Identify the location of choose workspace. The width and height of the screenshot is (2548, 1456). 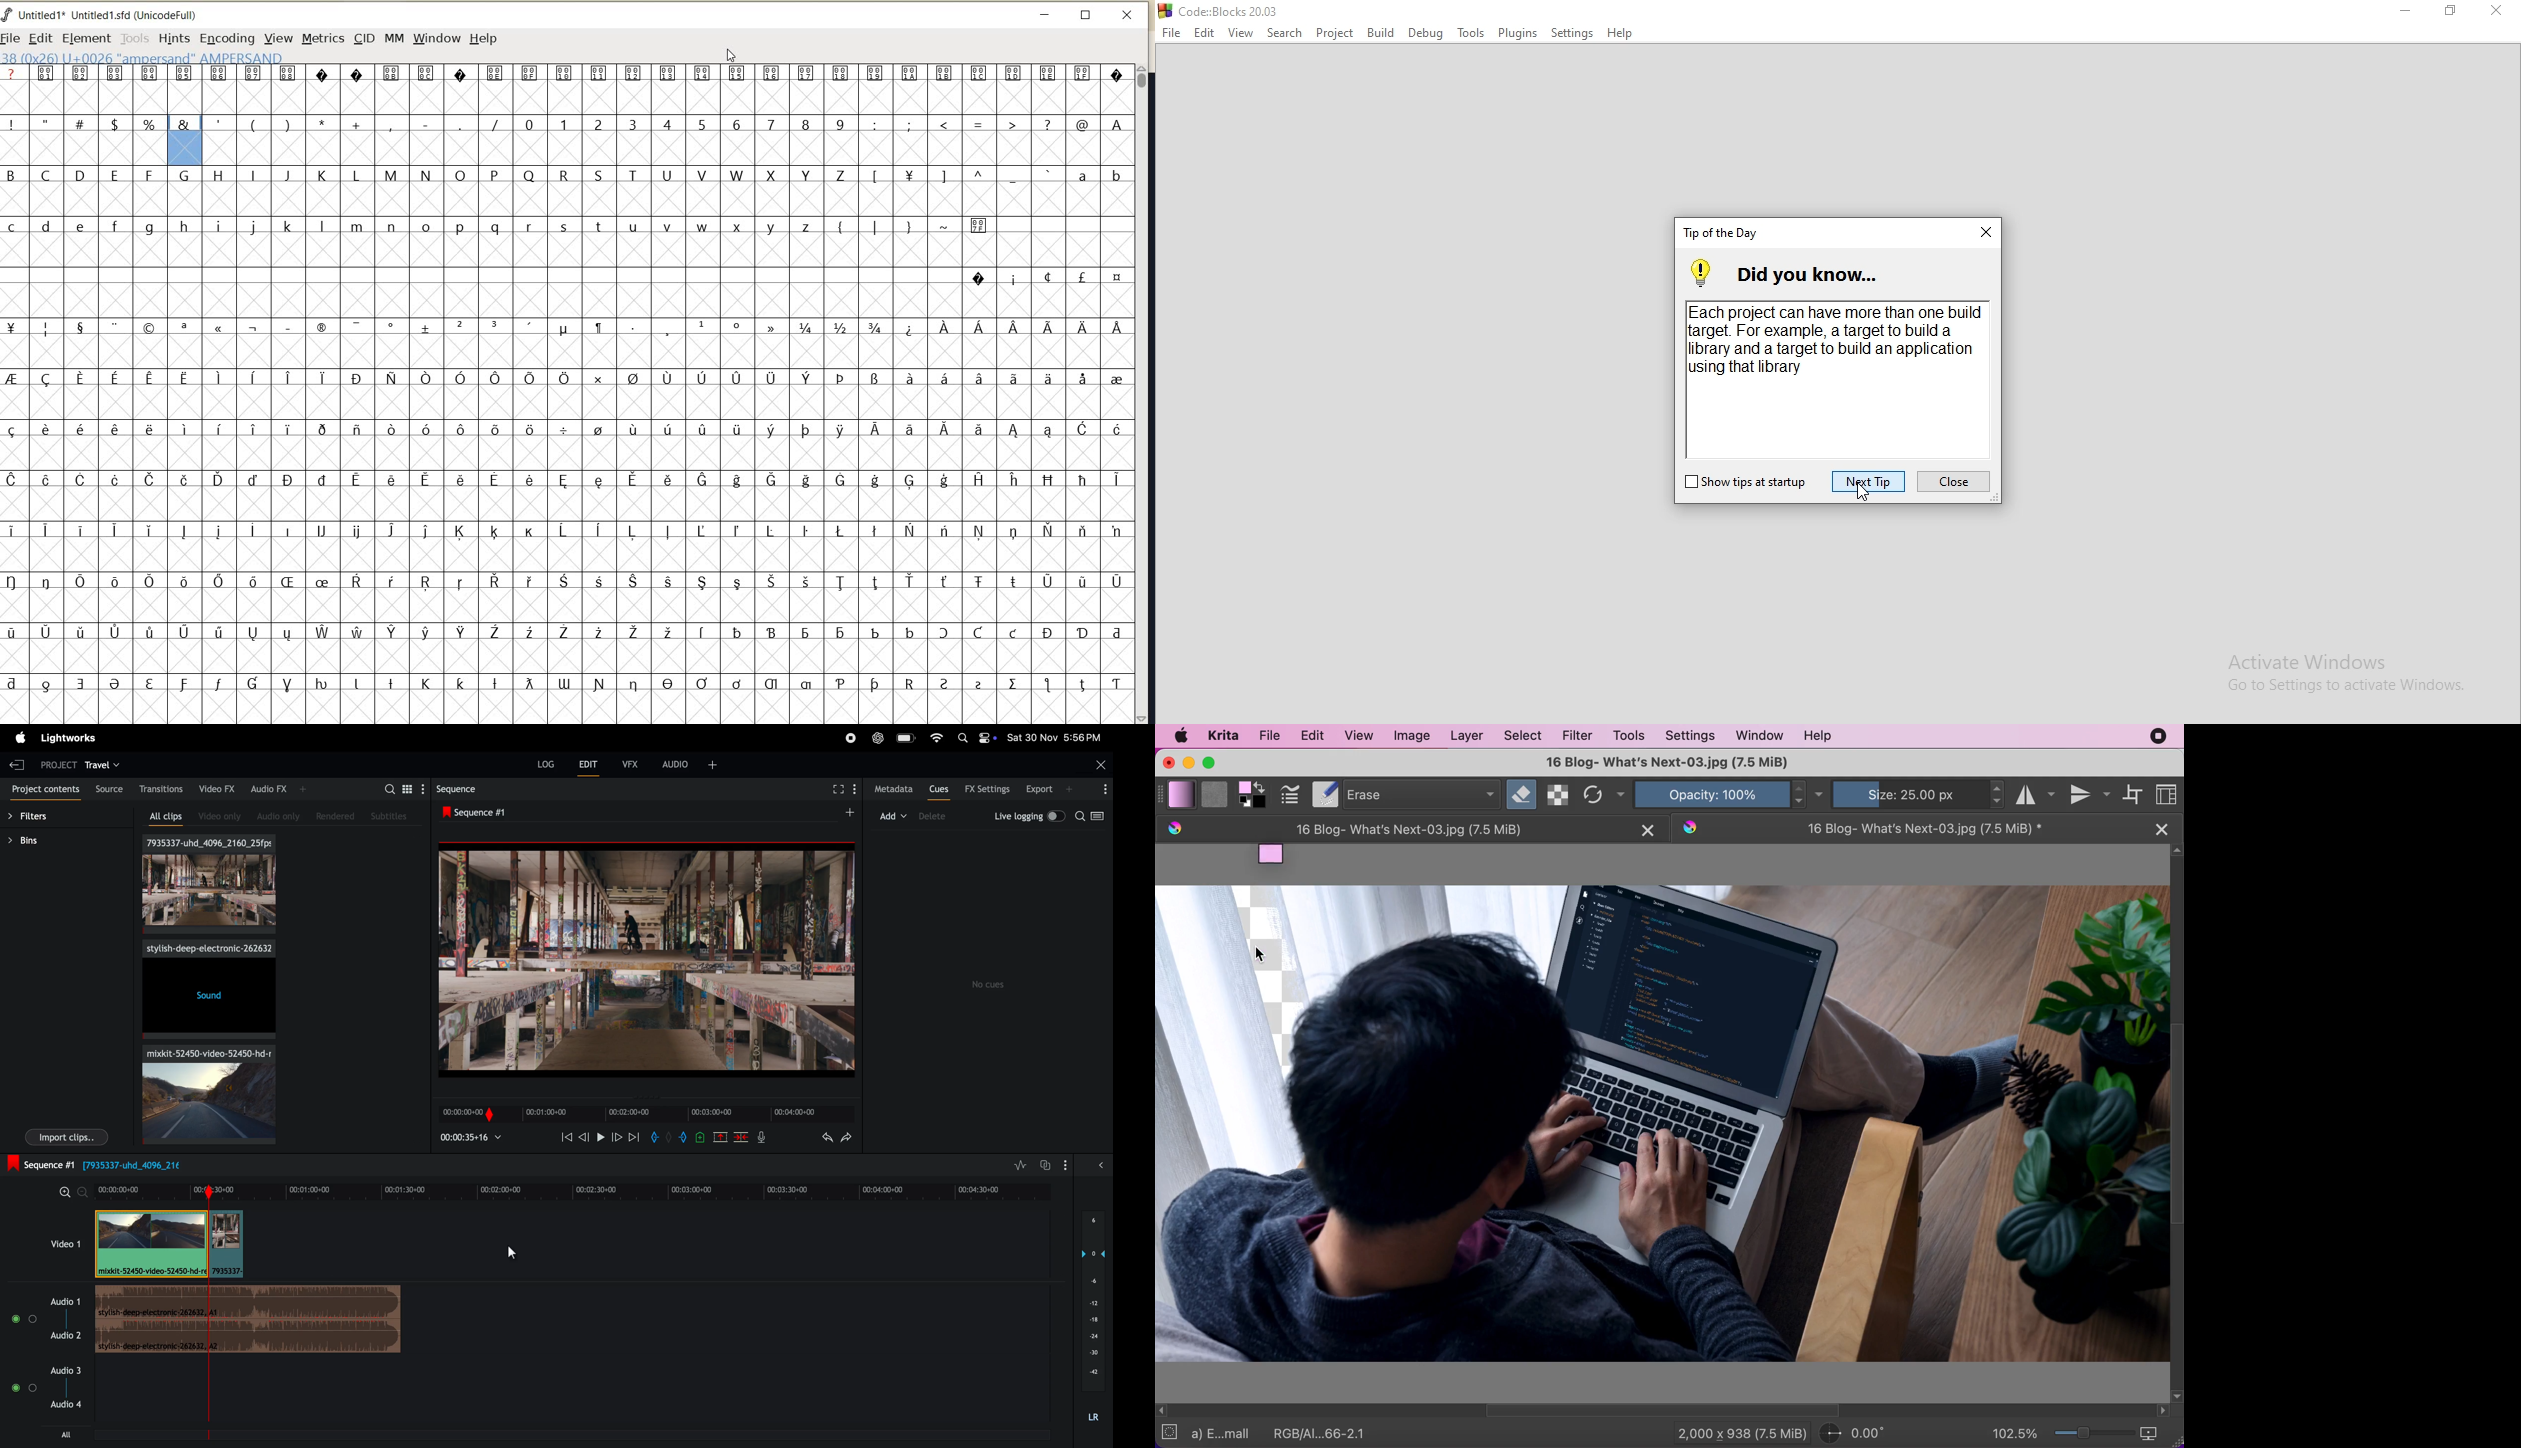
(2168, 794).